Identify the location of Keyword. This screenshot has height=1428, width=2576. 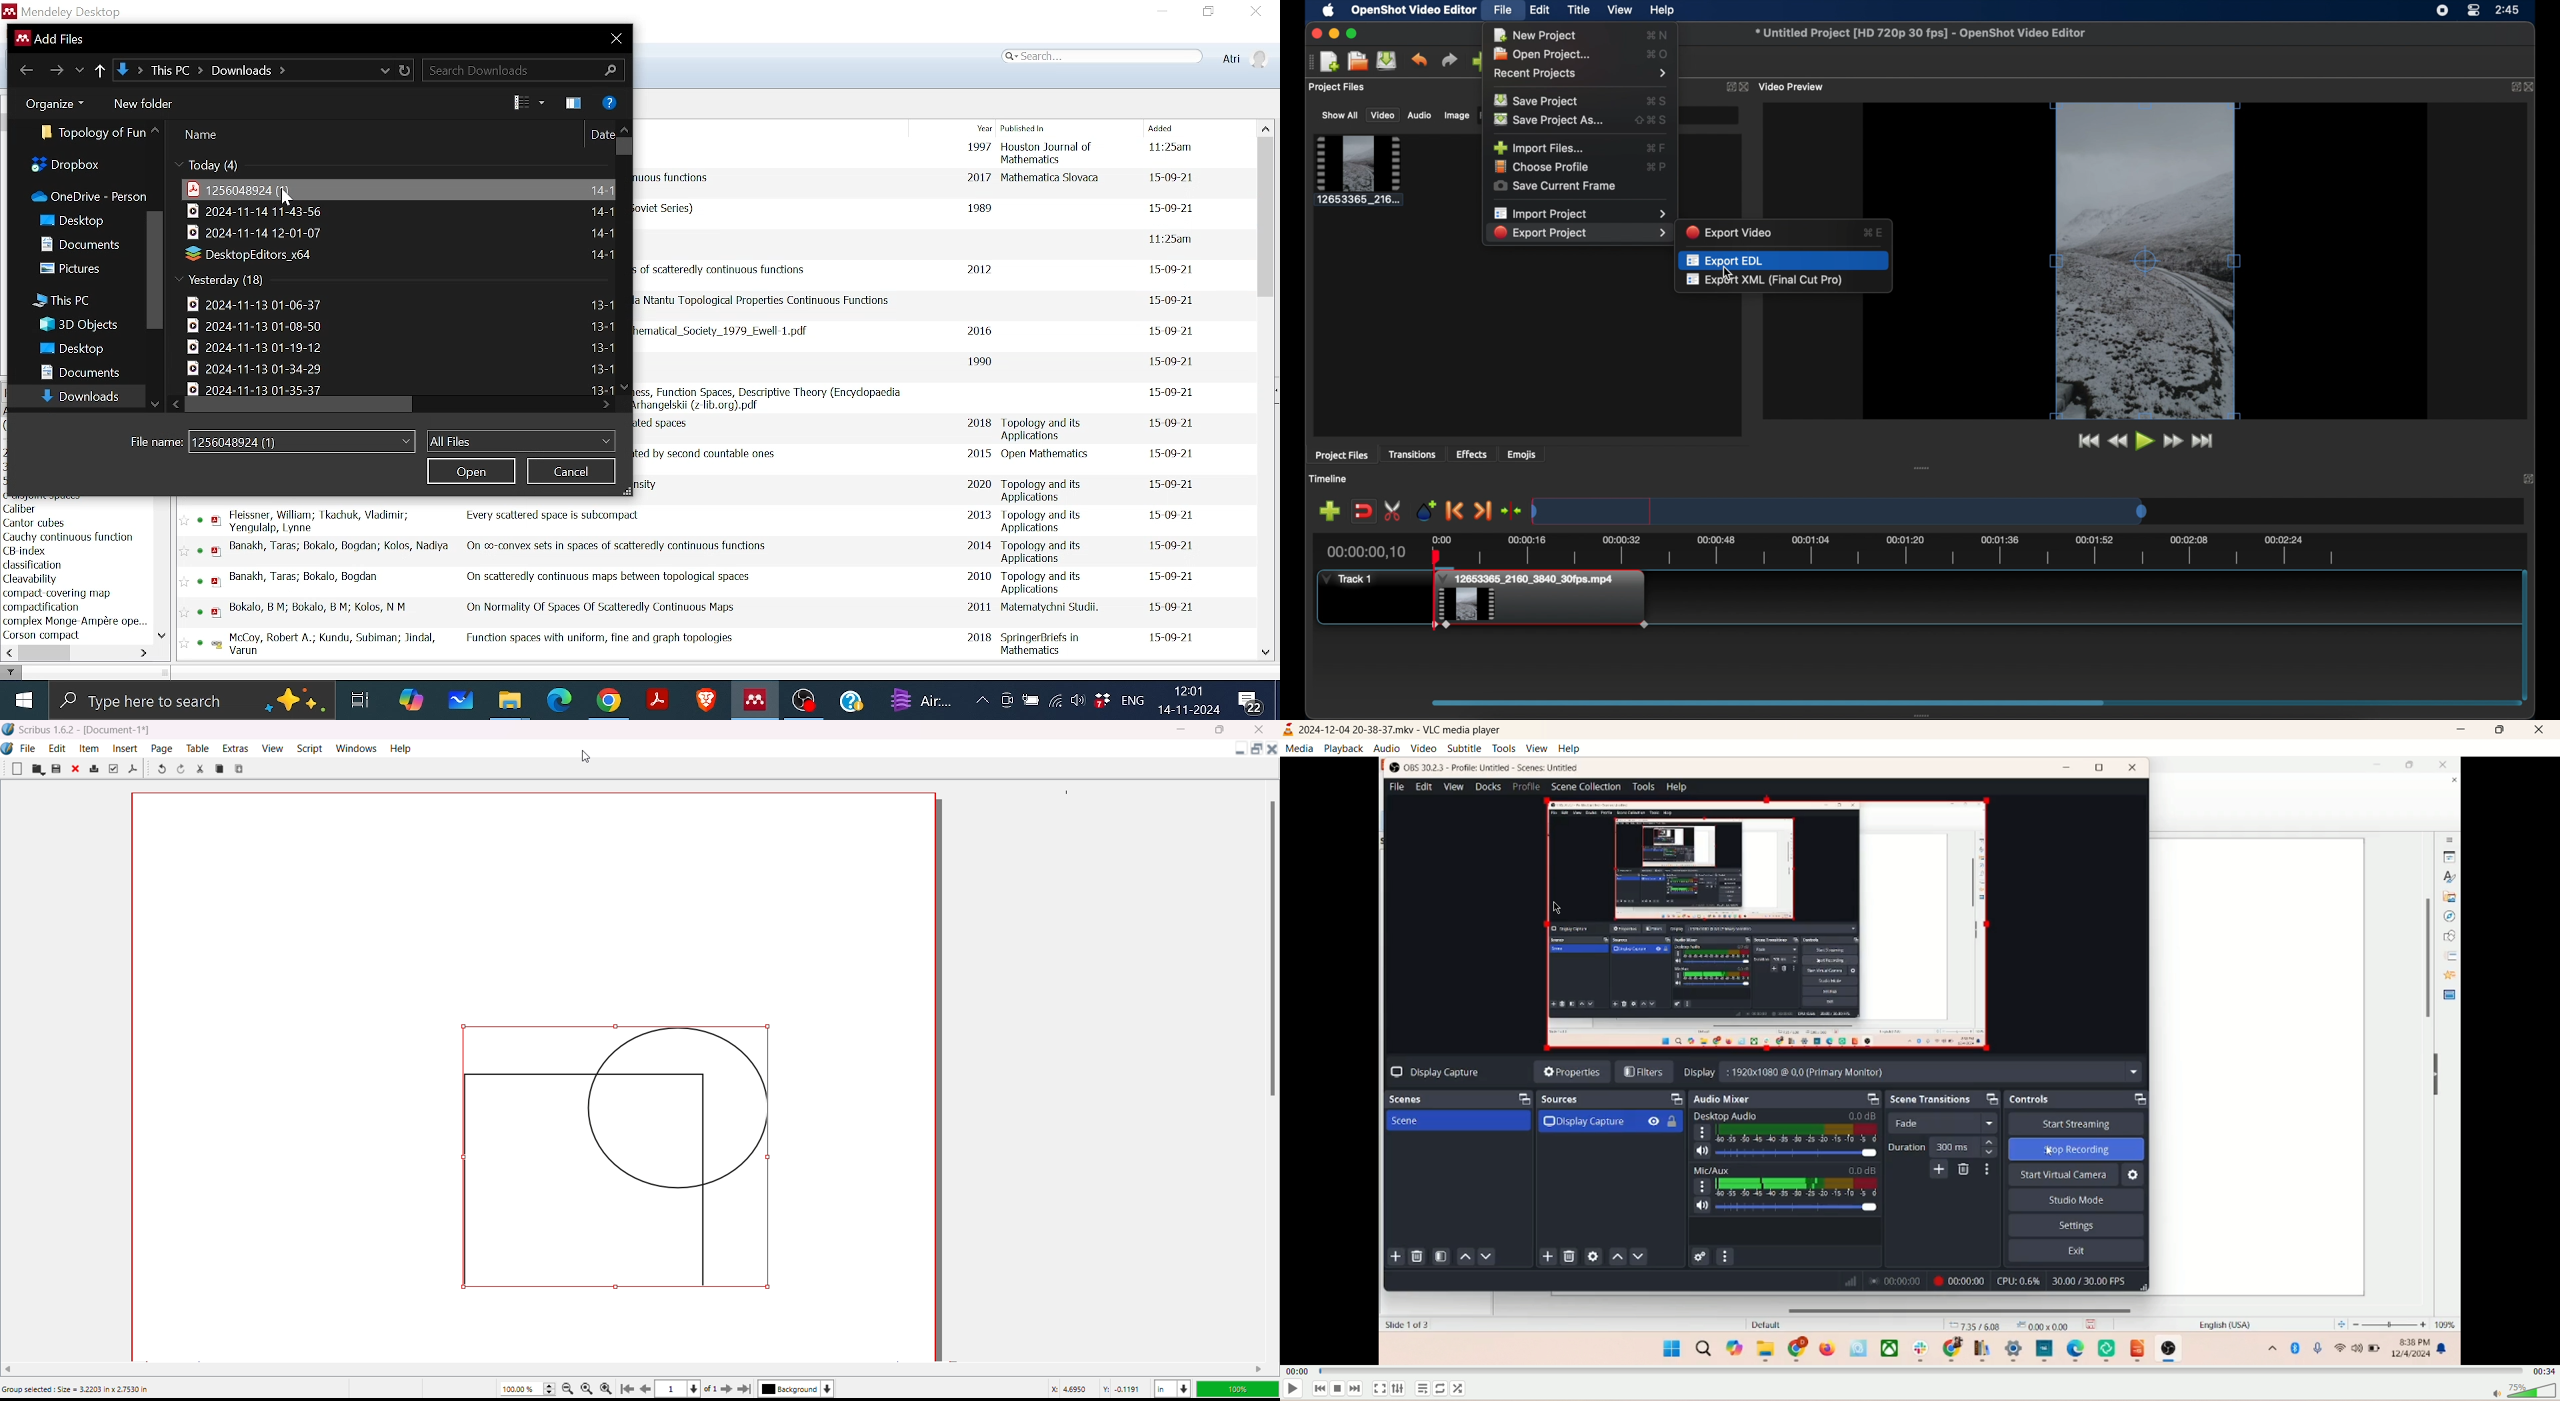
(40, 607).